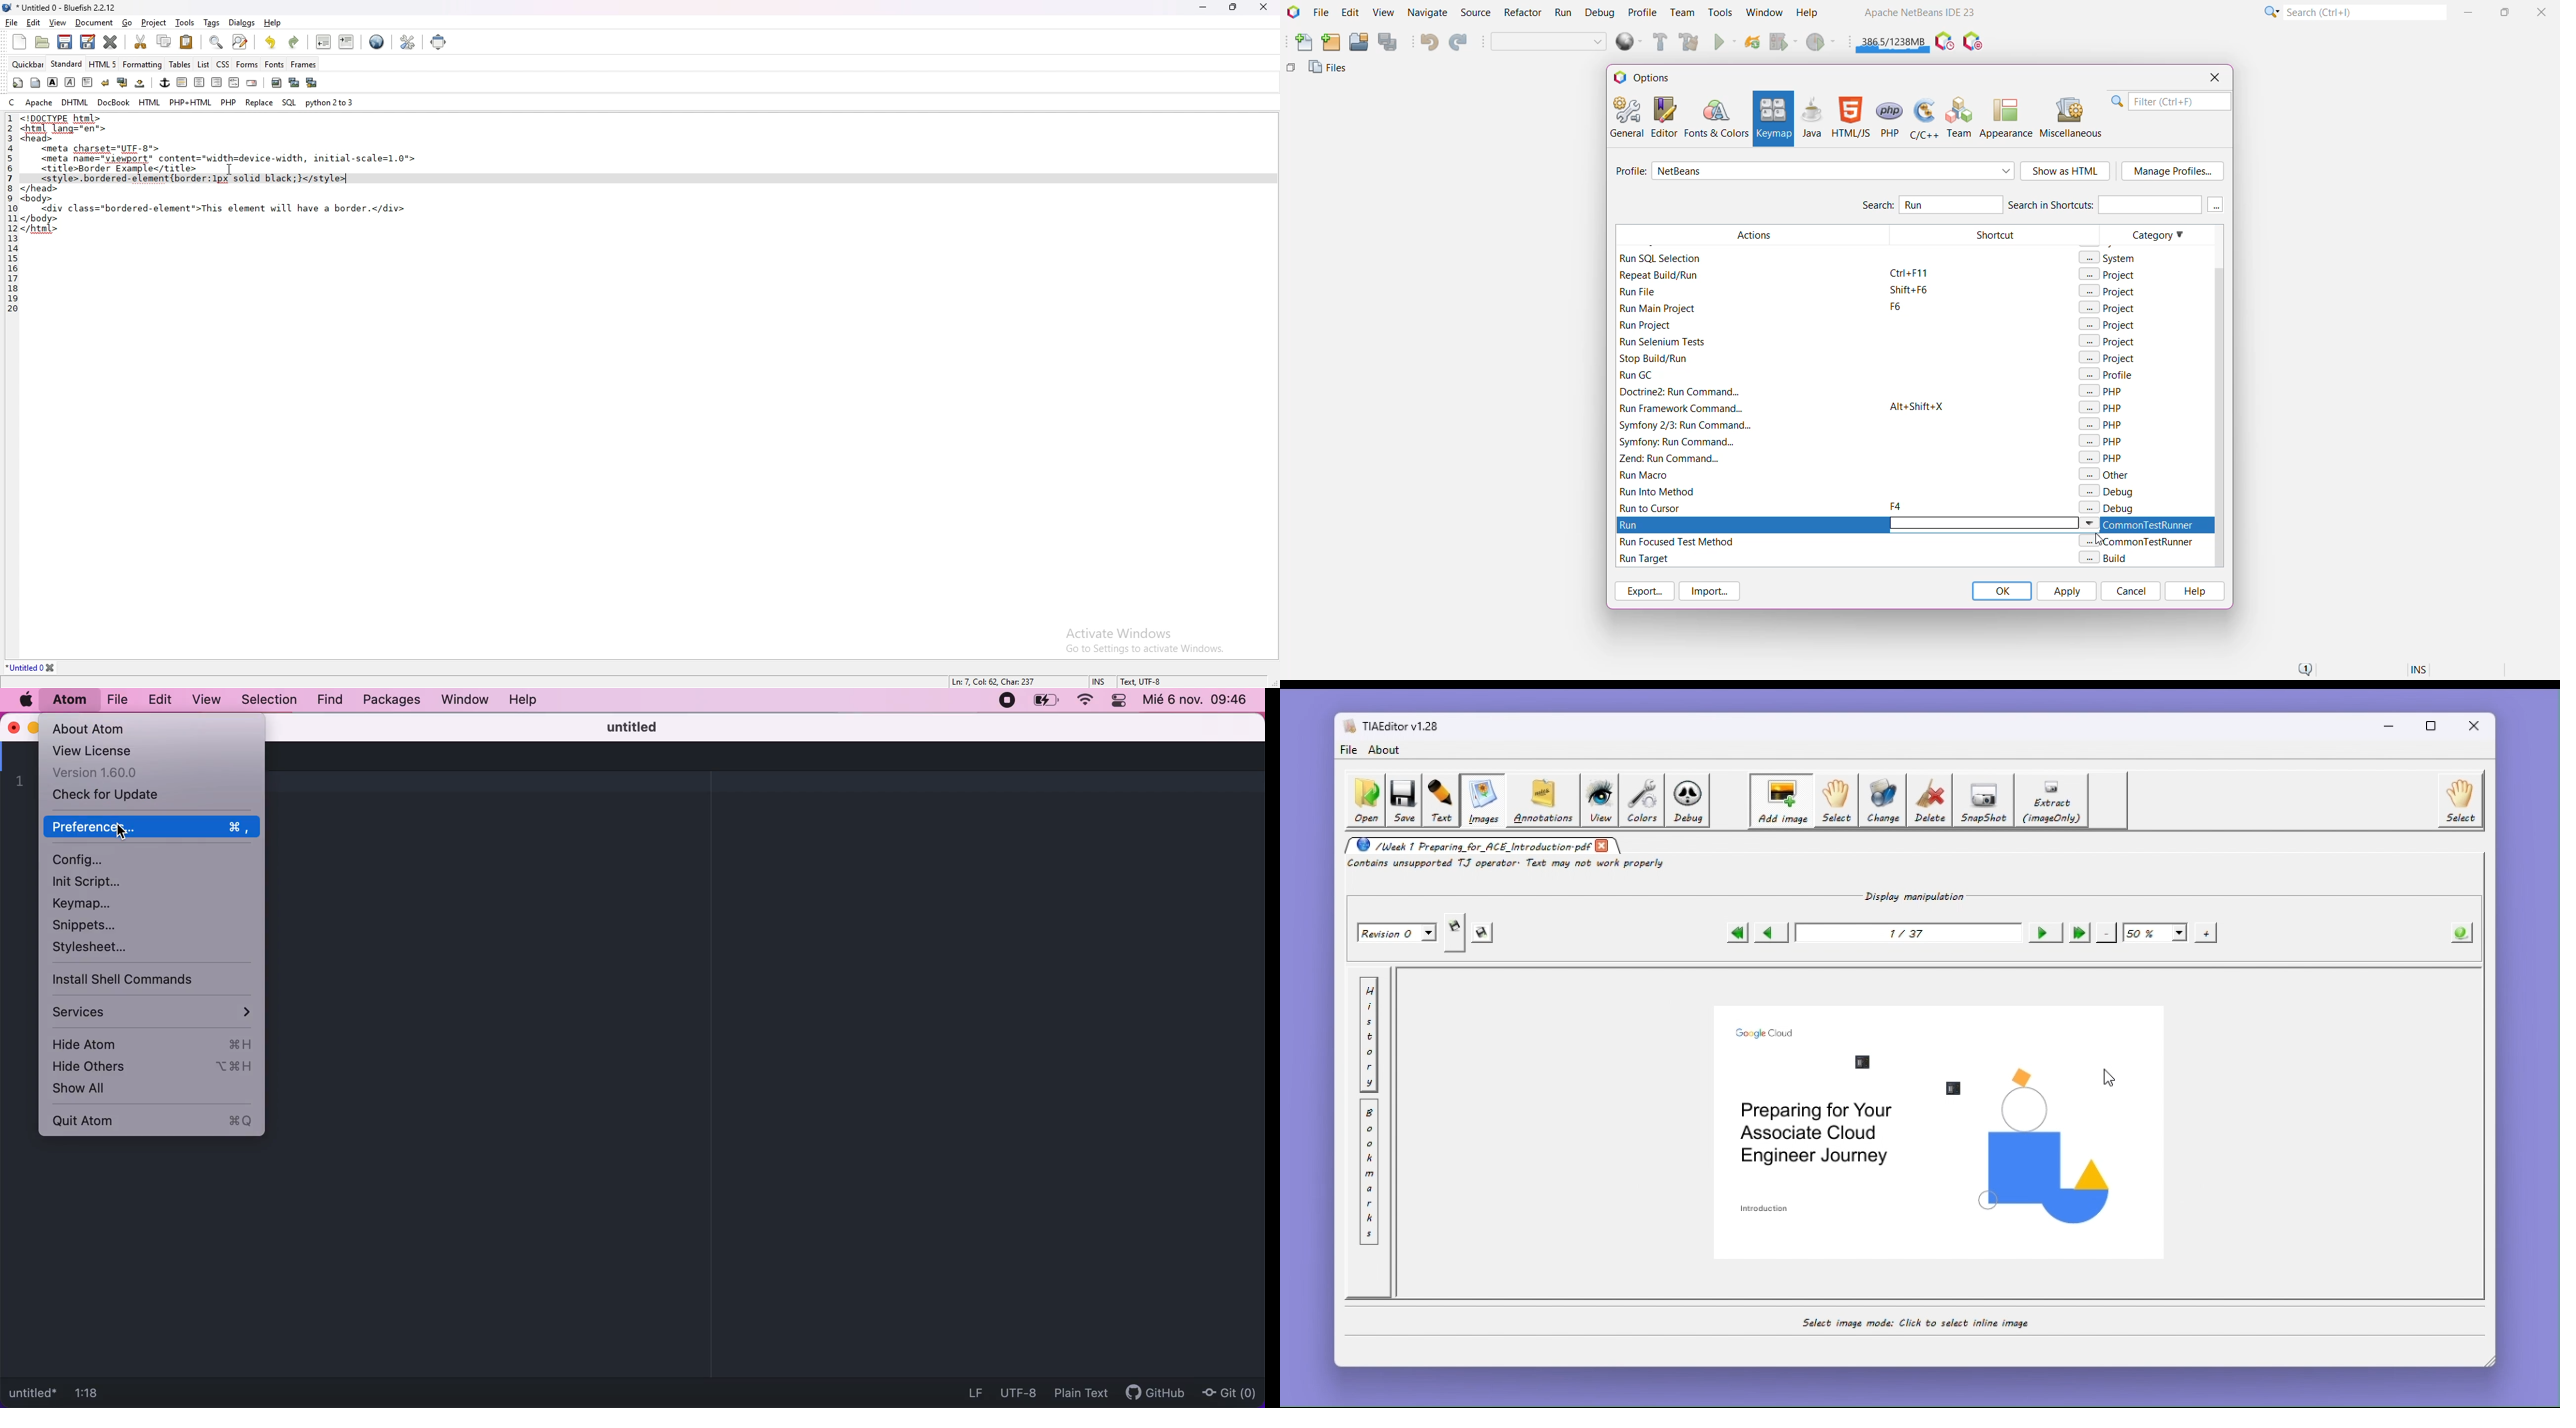 Image resolution: width=2576 pixels, height=1428 pixels. I want to click on Cancel, so click(2131, 591).